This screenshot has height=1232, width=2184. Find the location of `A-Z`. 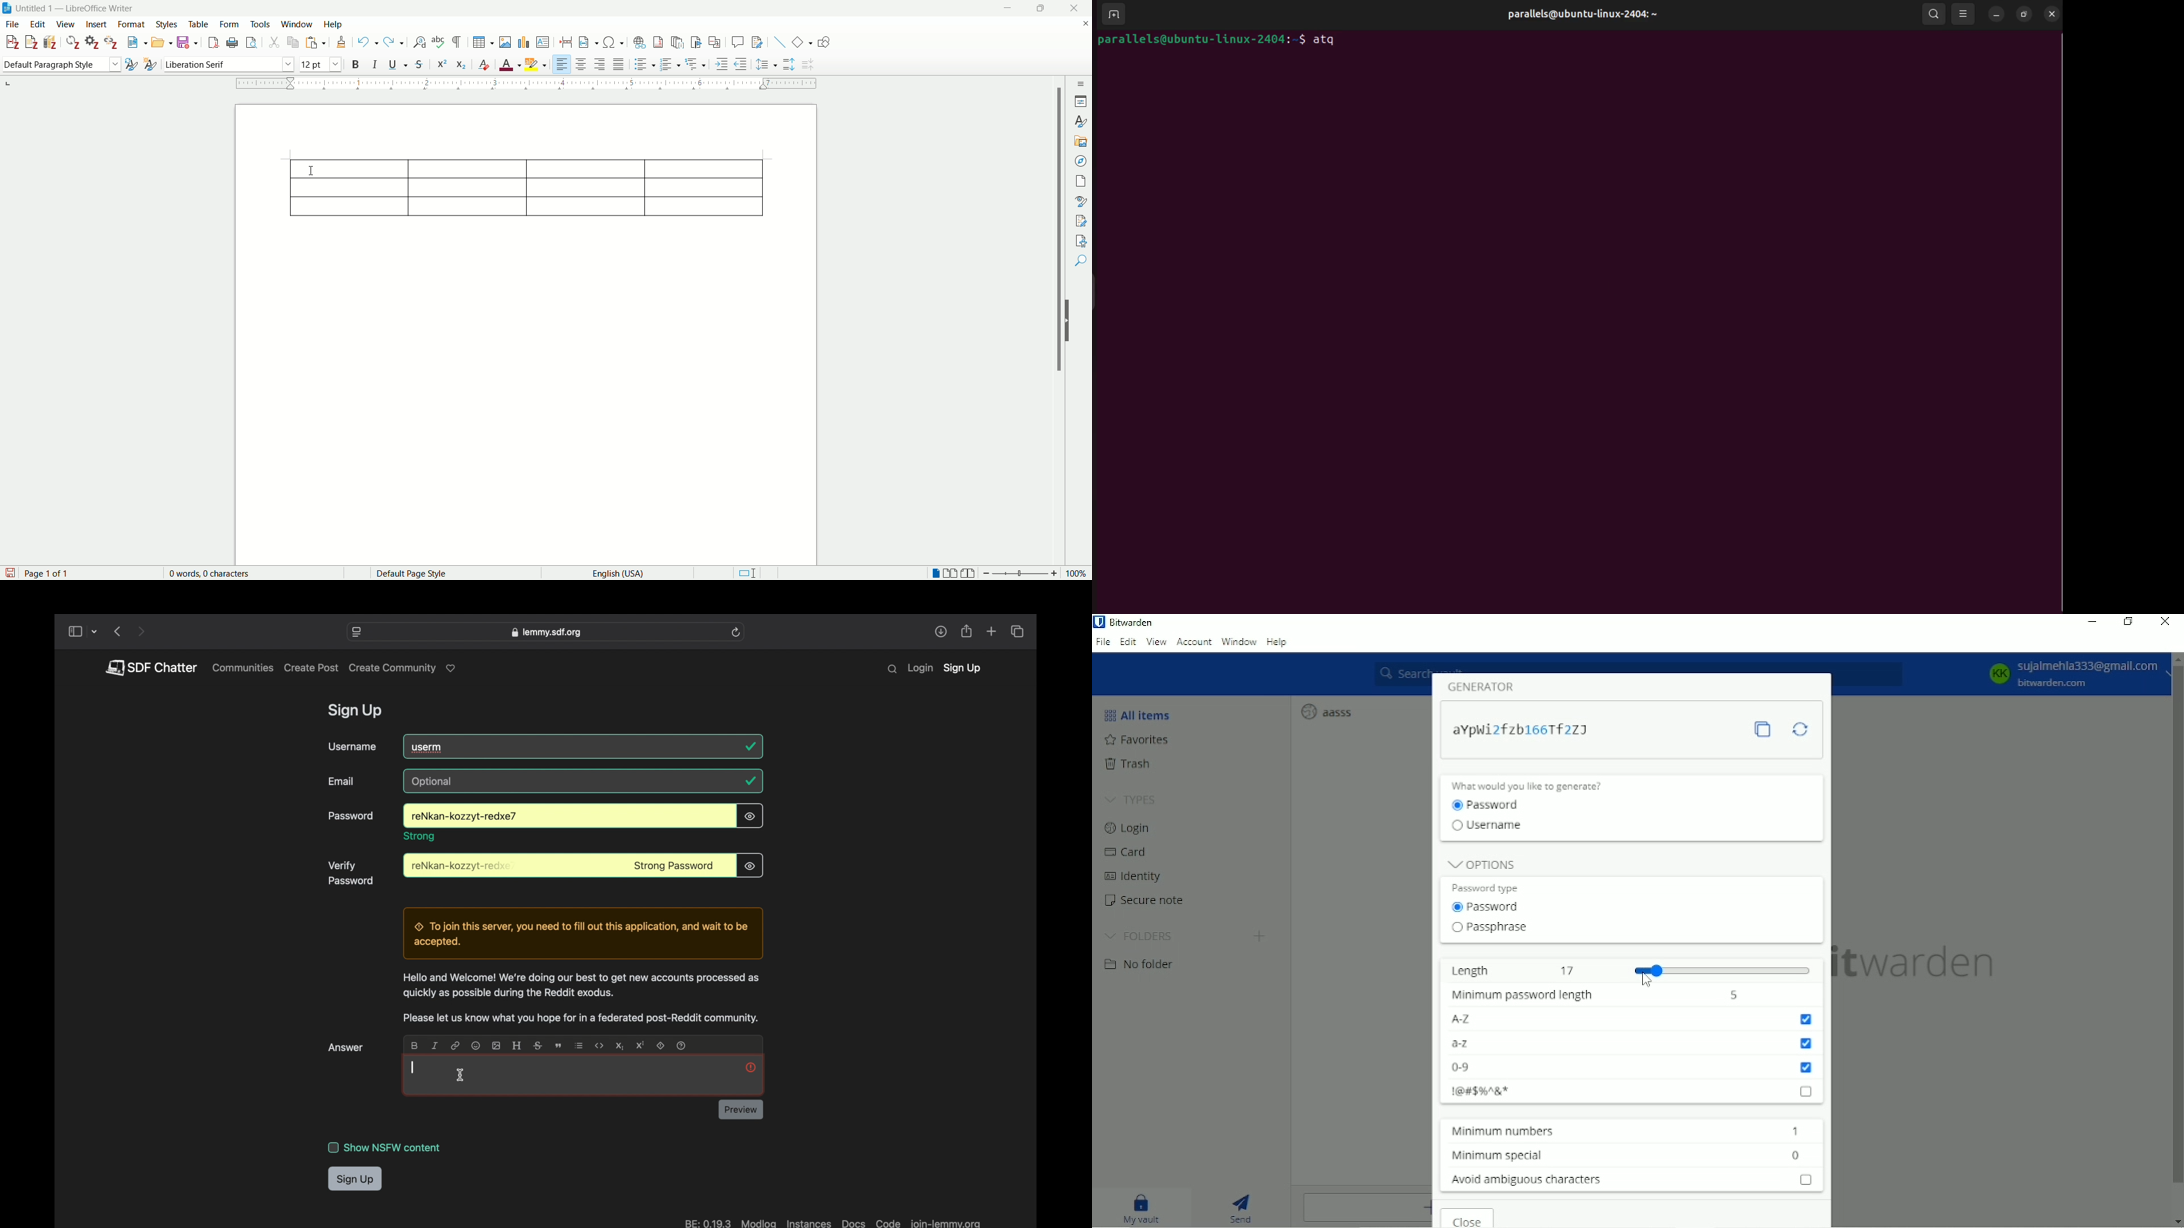

A-Z is located at coordinates (1634, 1019).